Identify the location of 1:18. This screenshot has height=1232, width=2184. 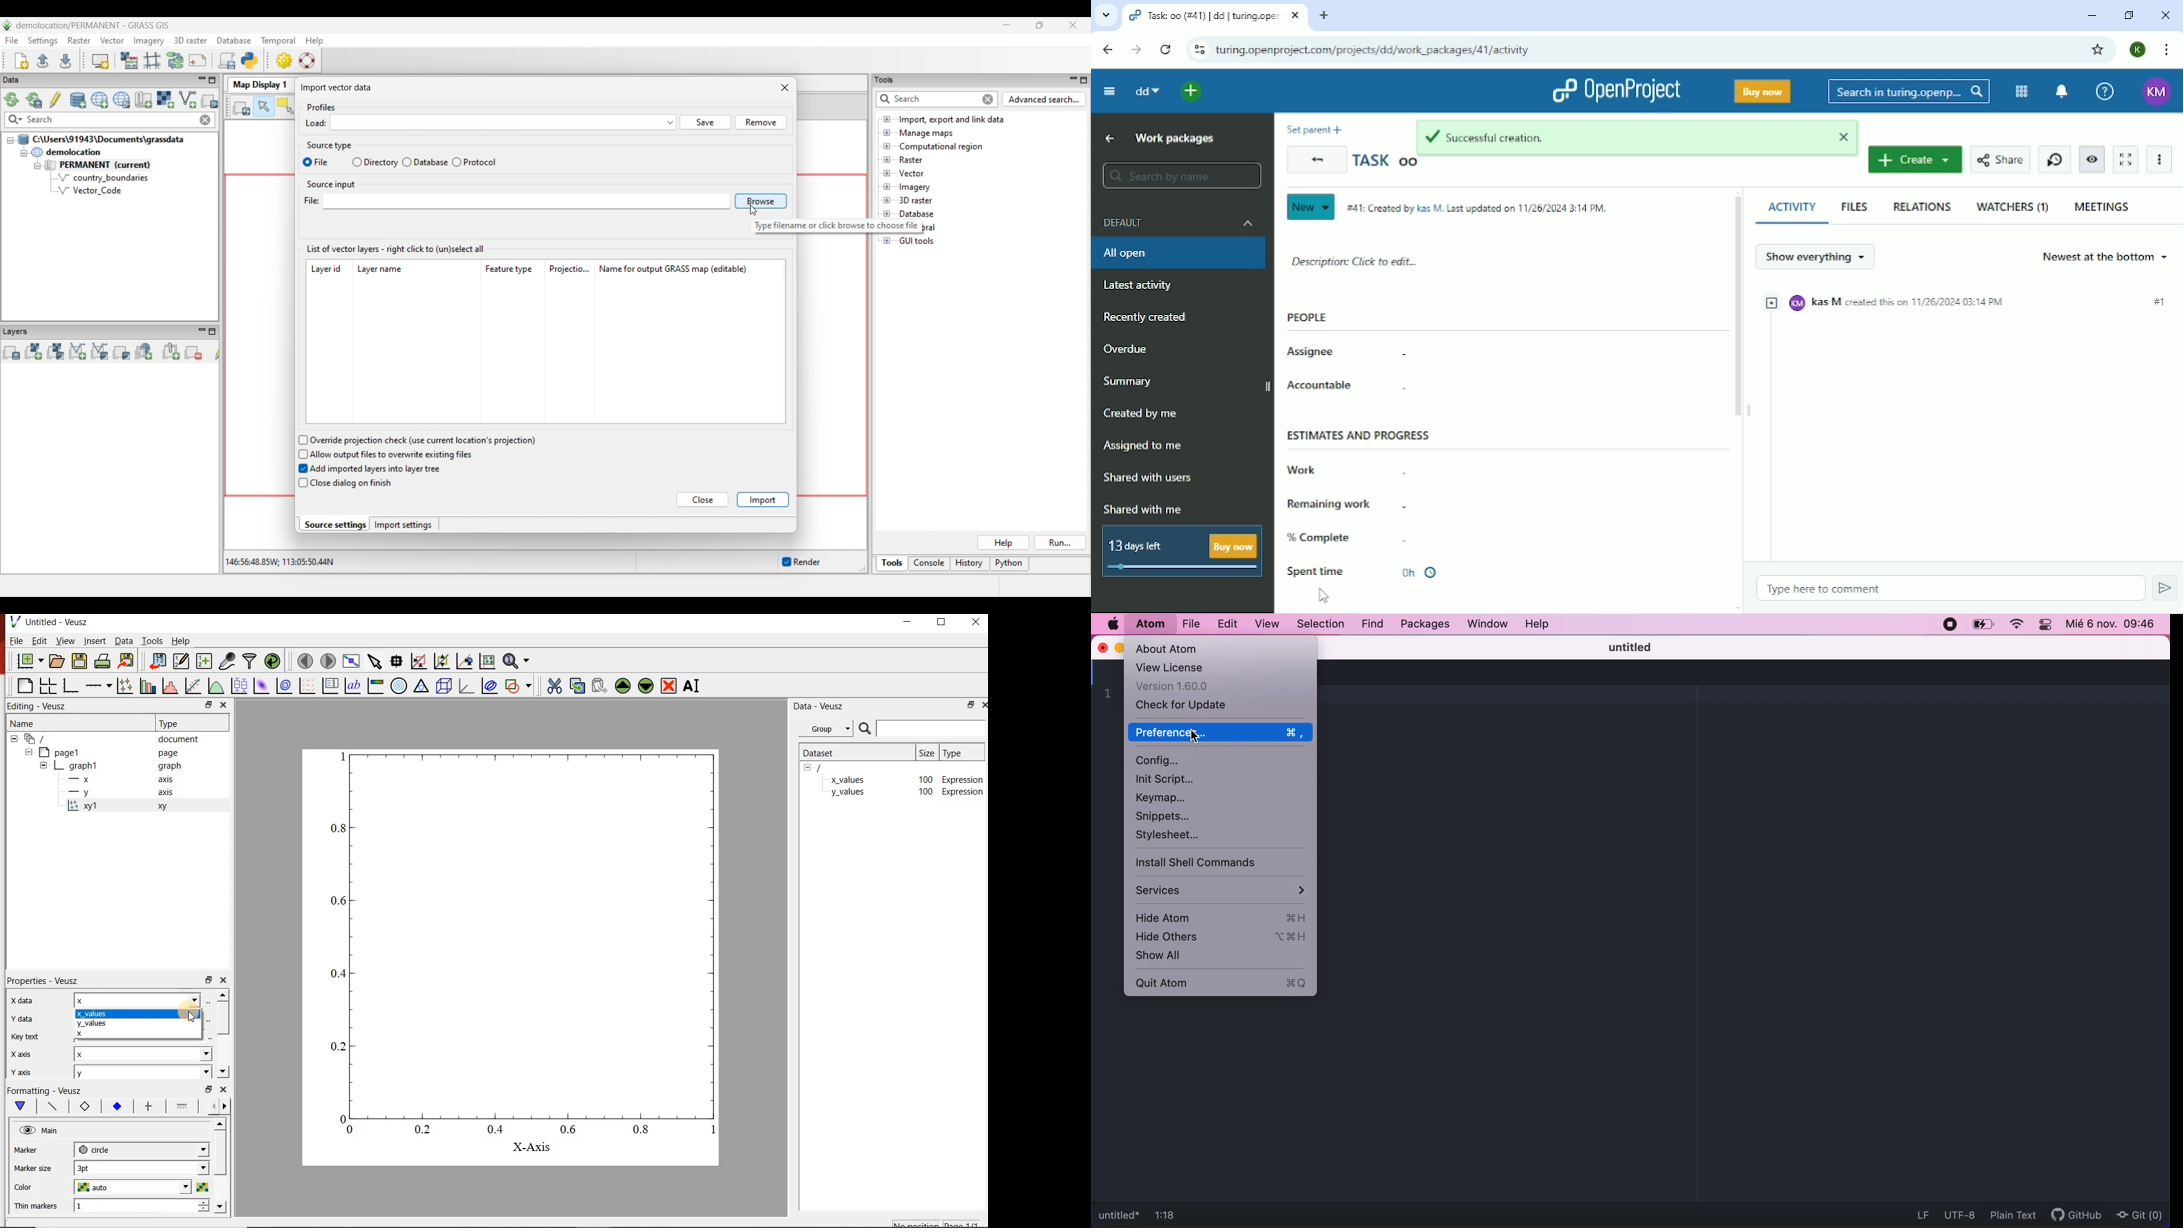
(1173, 1215).